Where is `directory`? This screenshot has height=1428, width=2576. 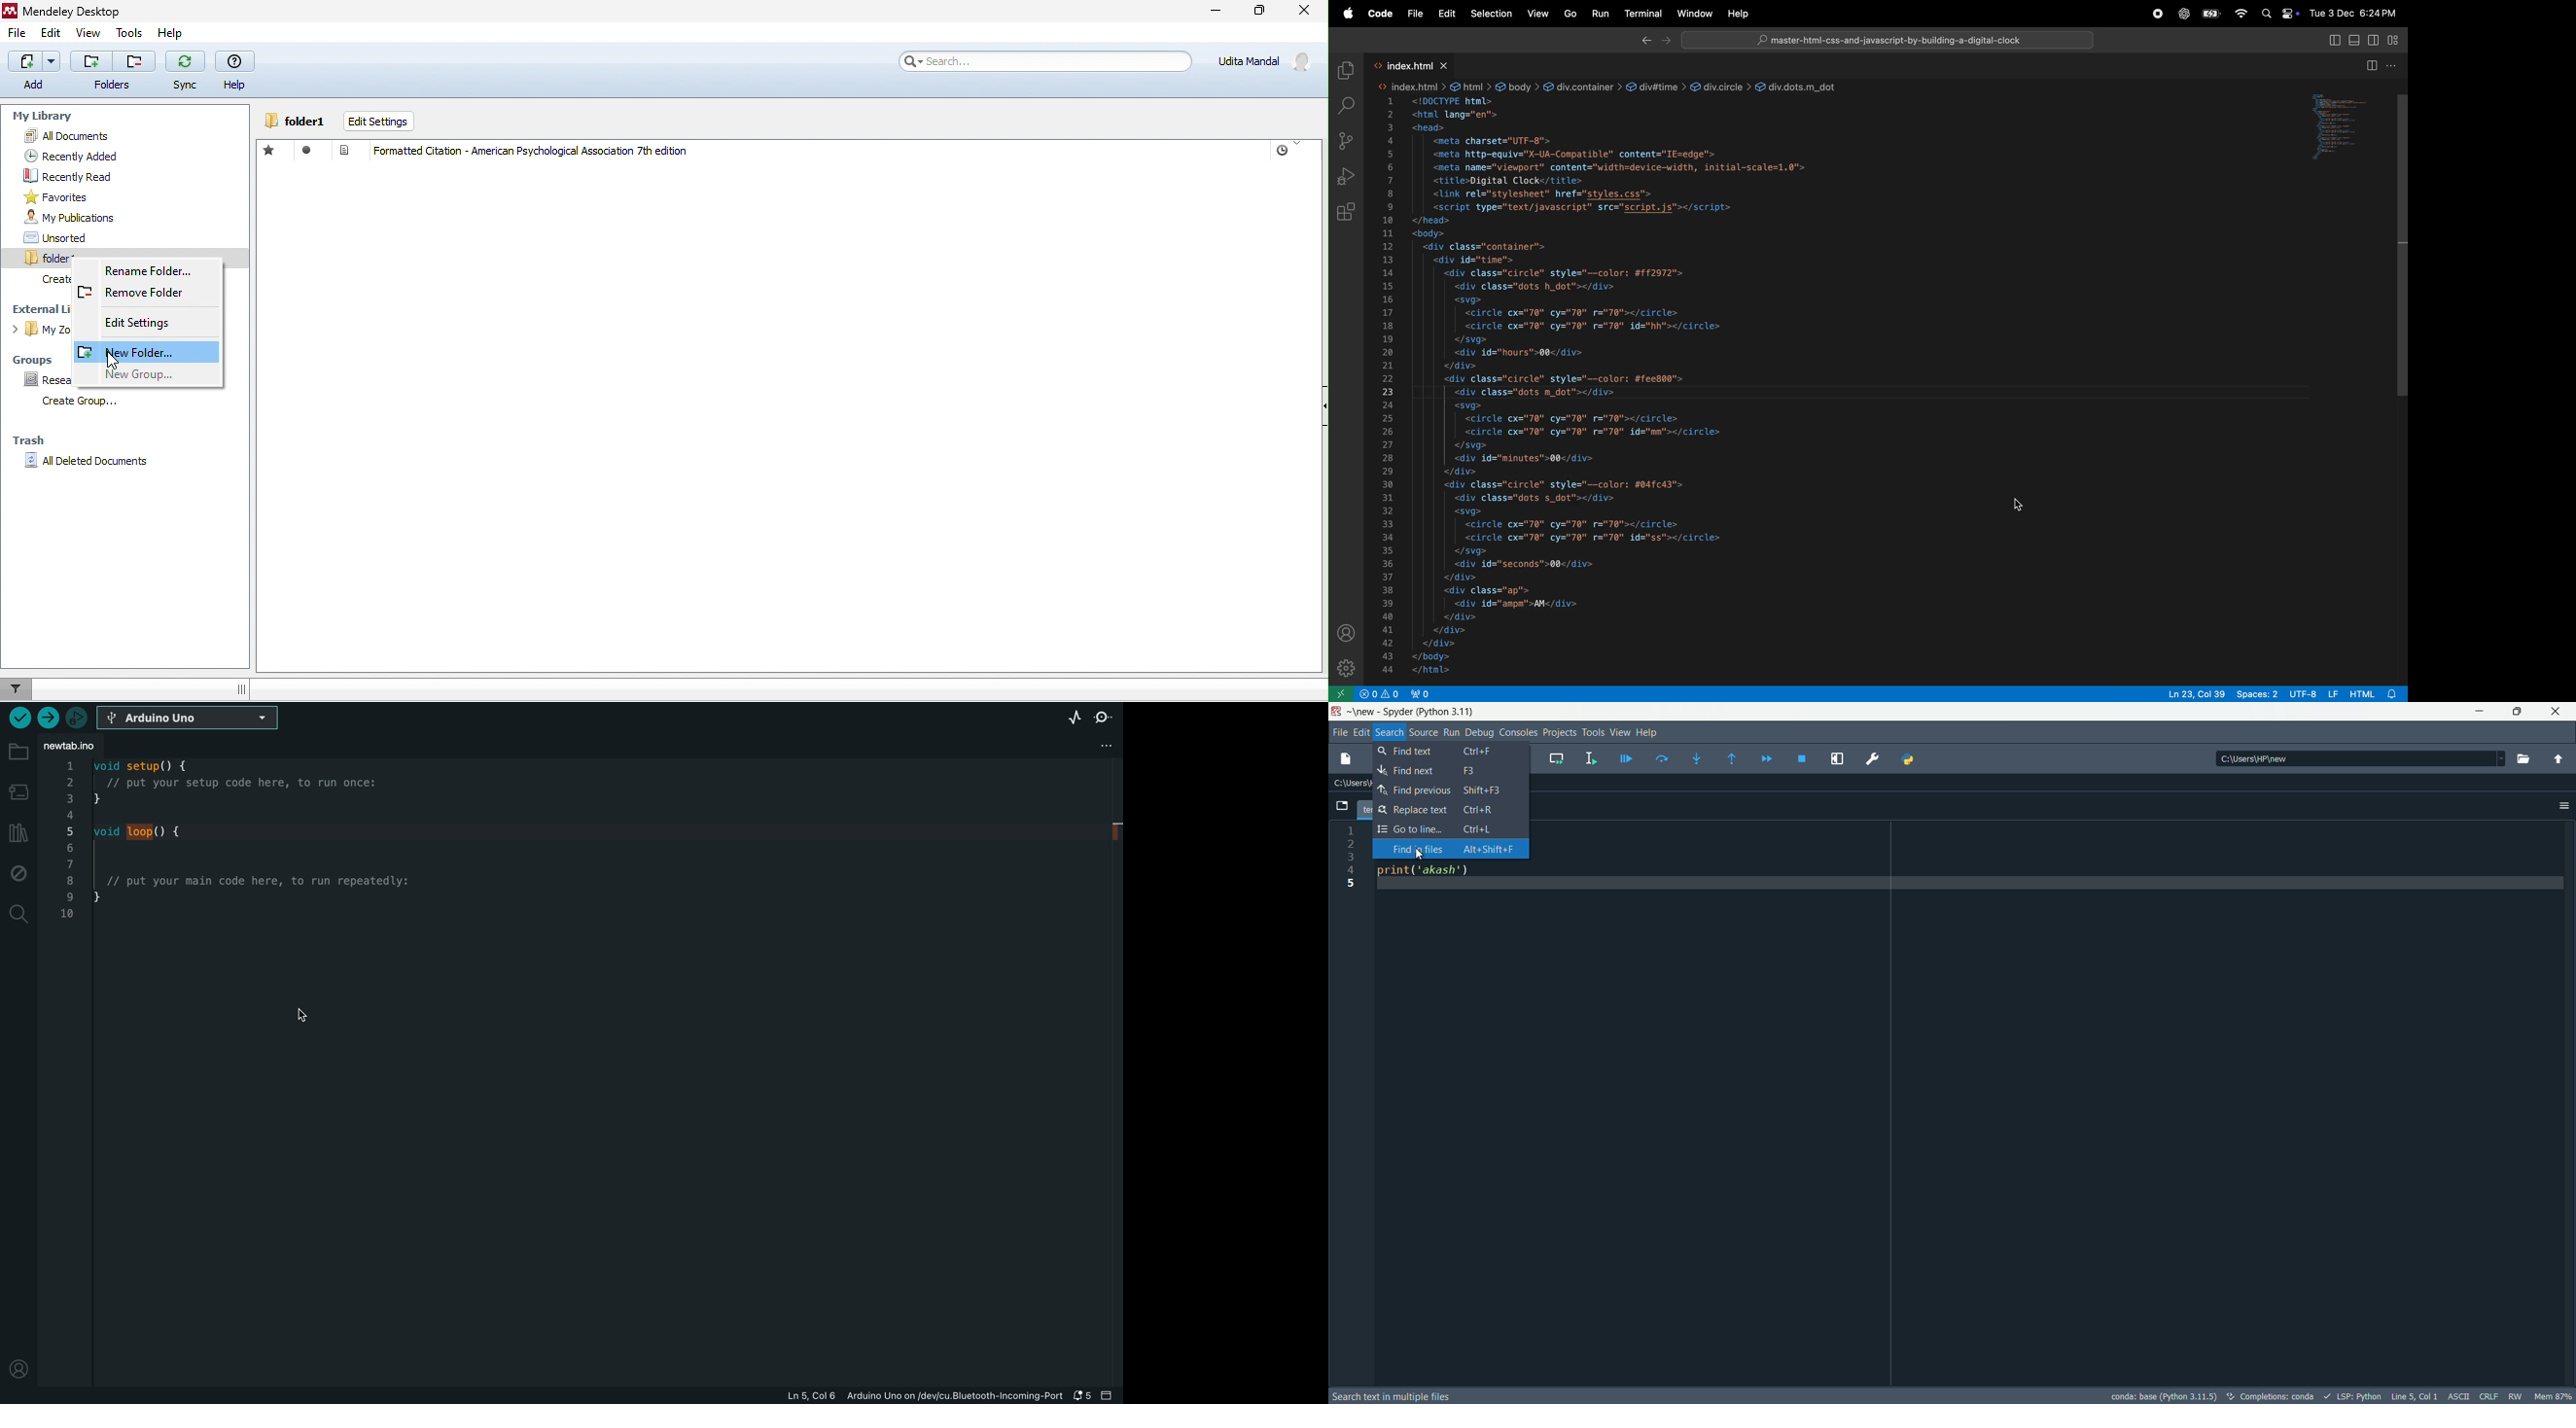 directory is located at coordinates (2361, 758).